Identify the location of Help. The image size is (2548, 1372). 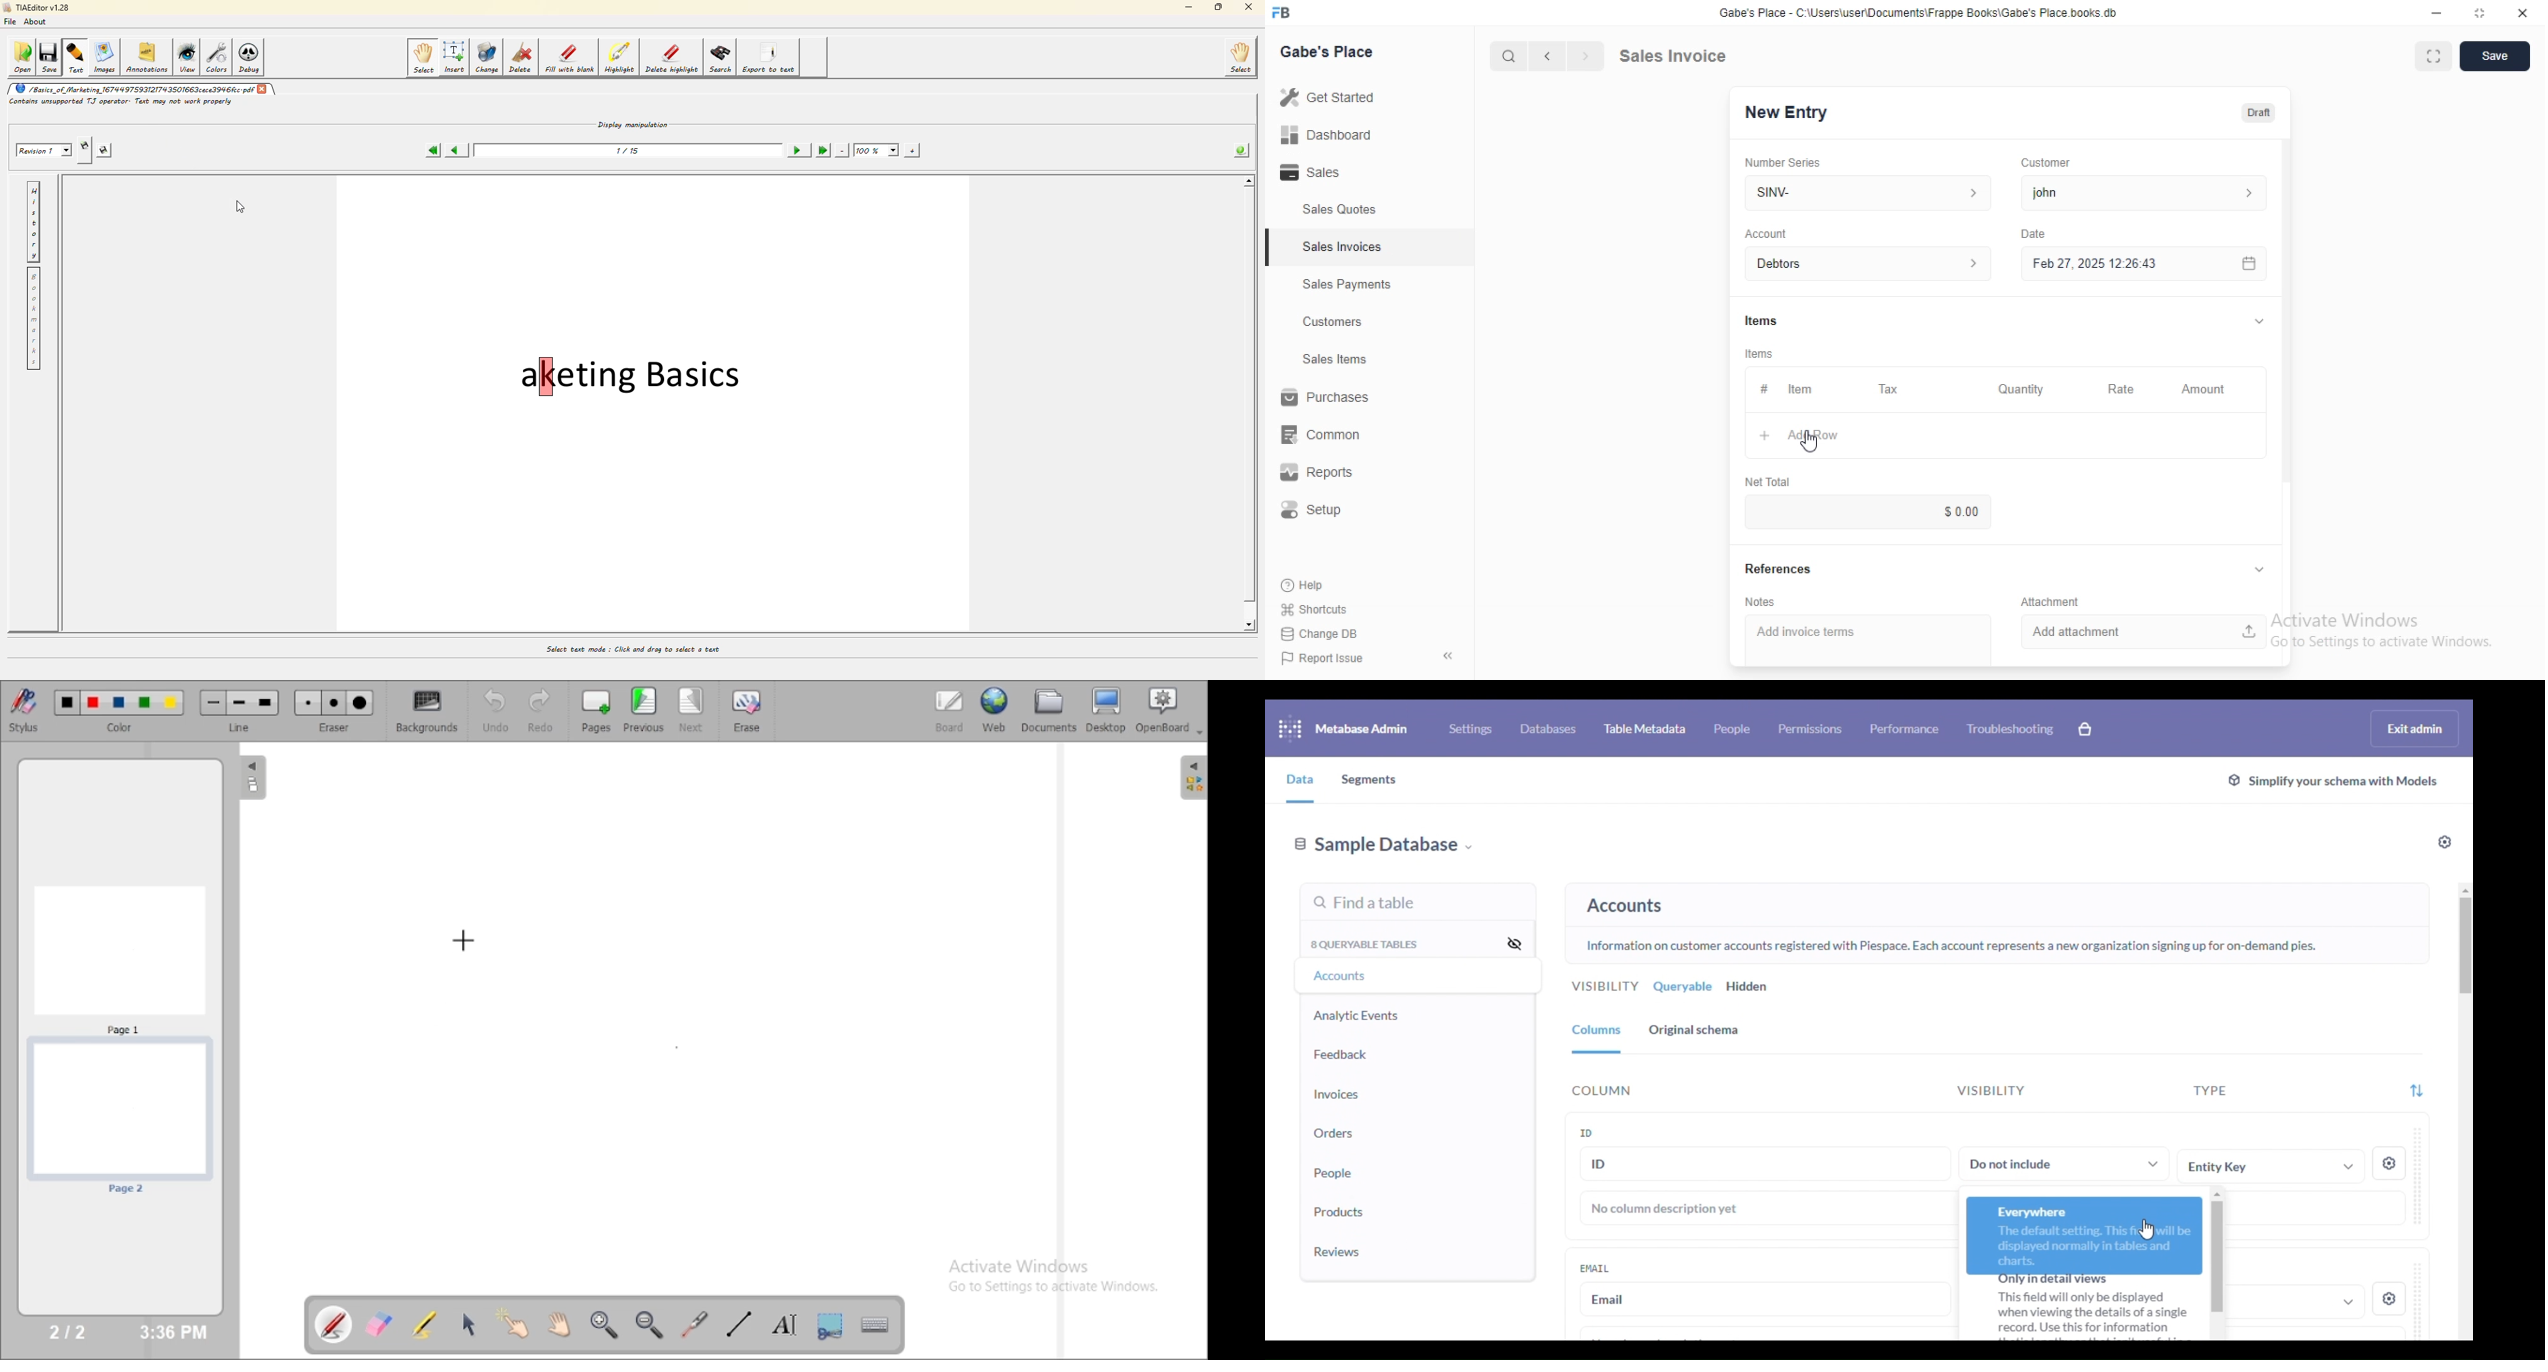
(1309, 585).